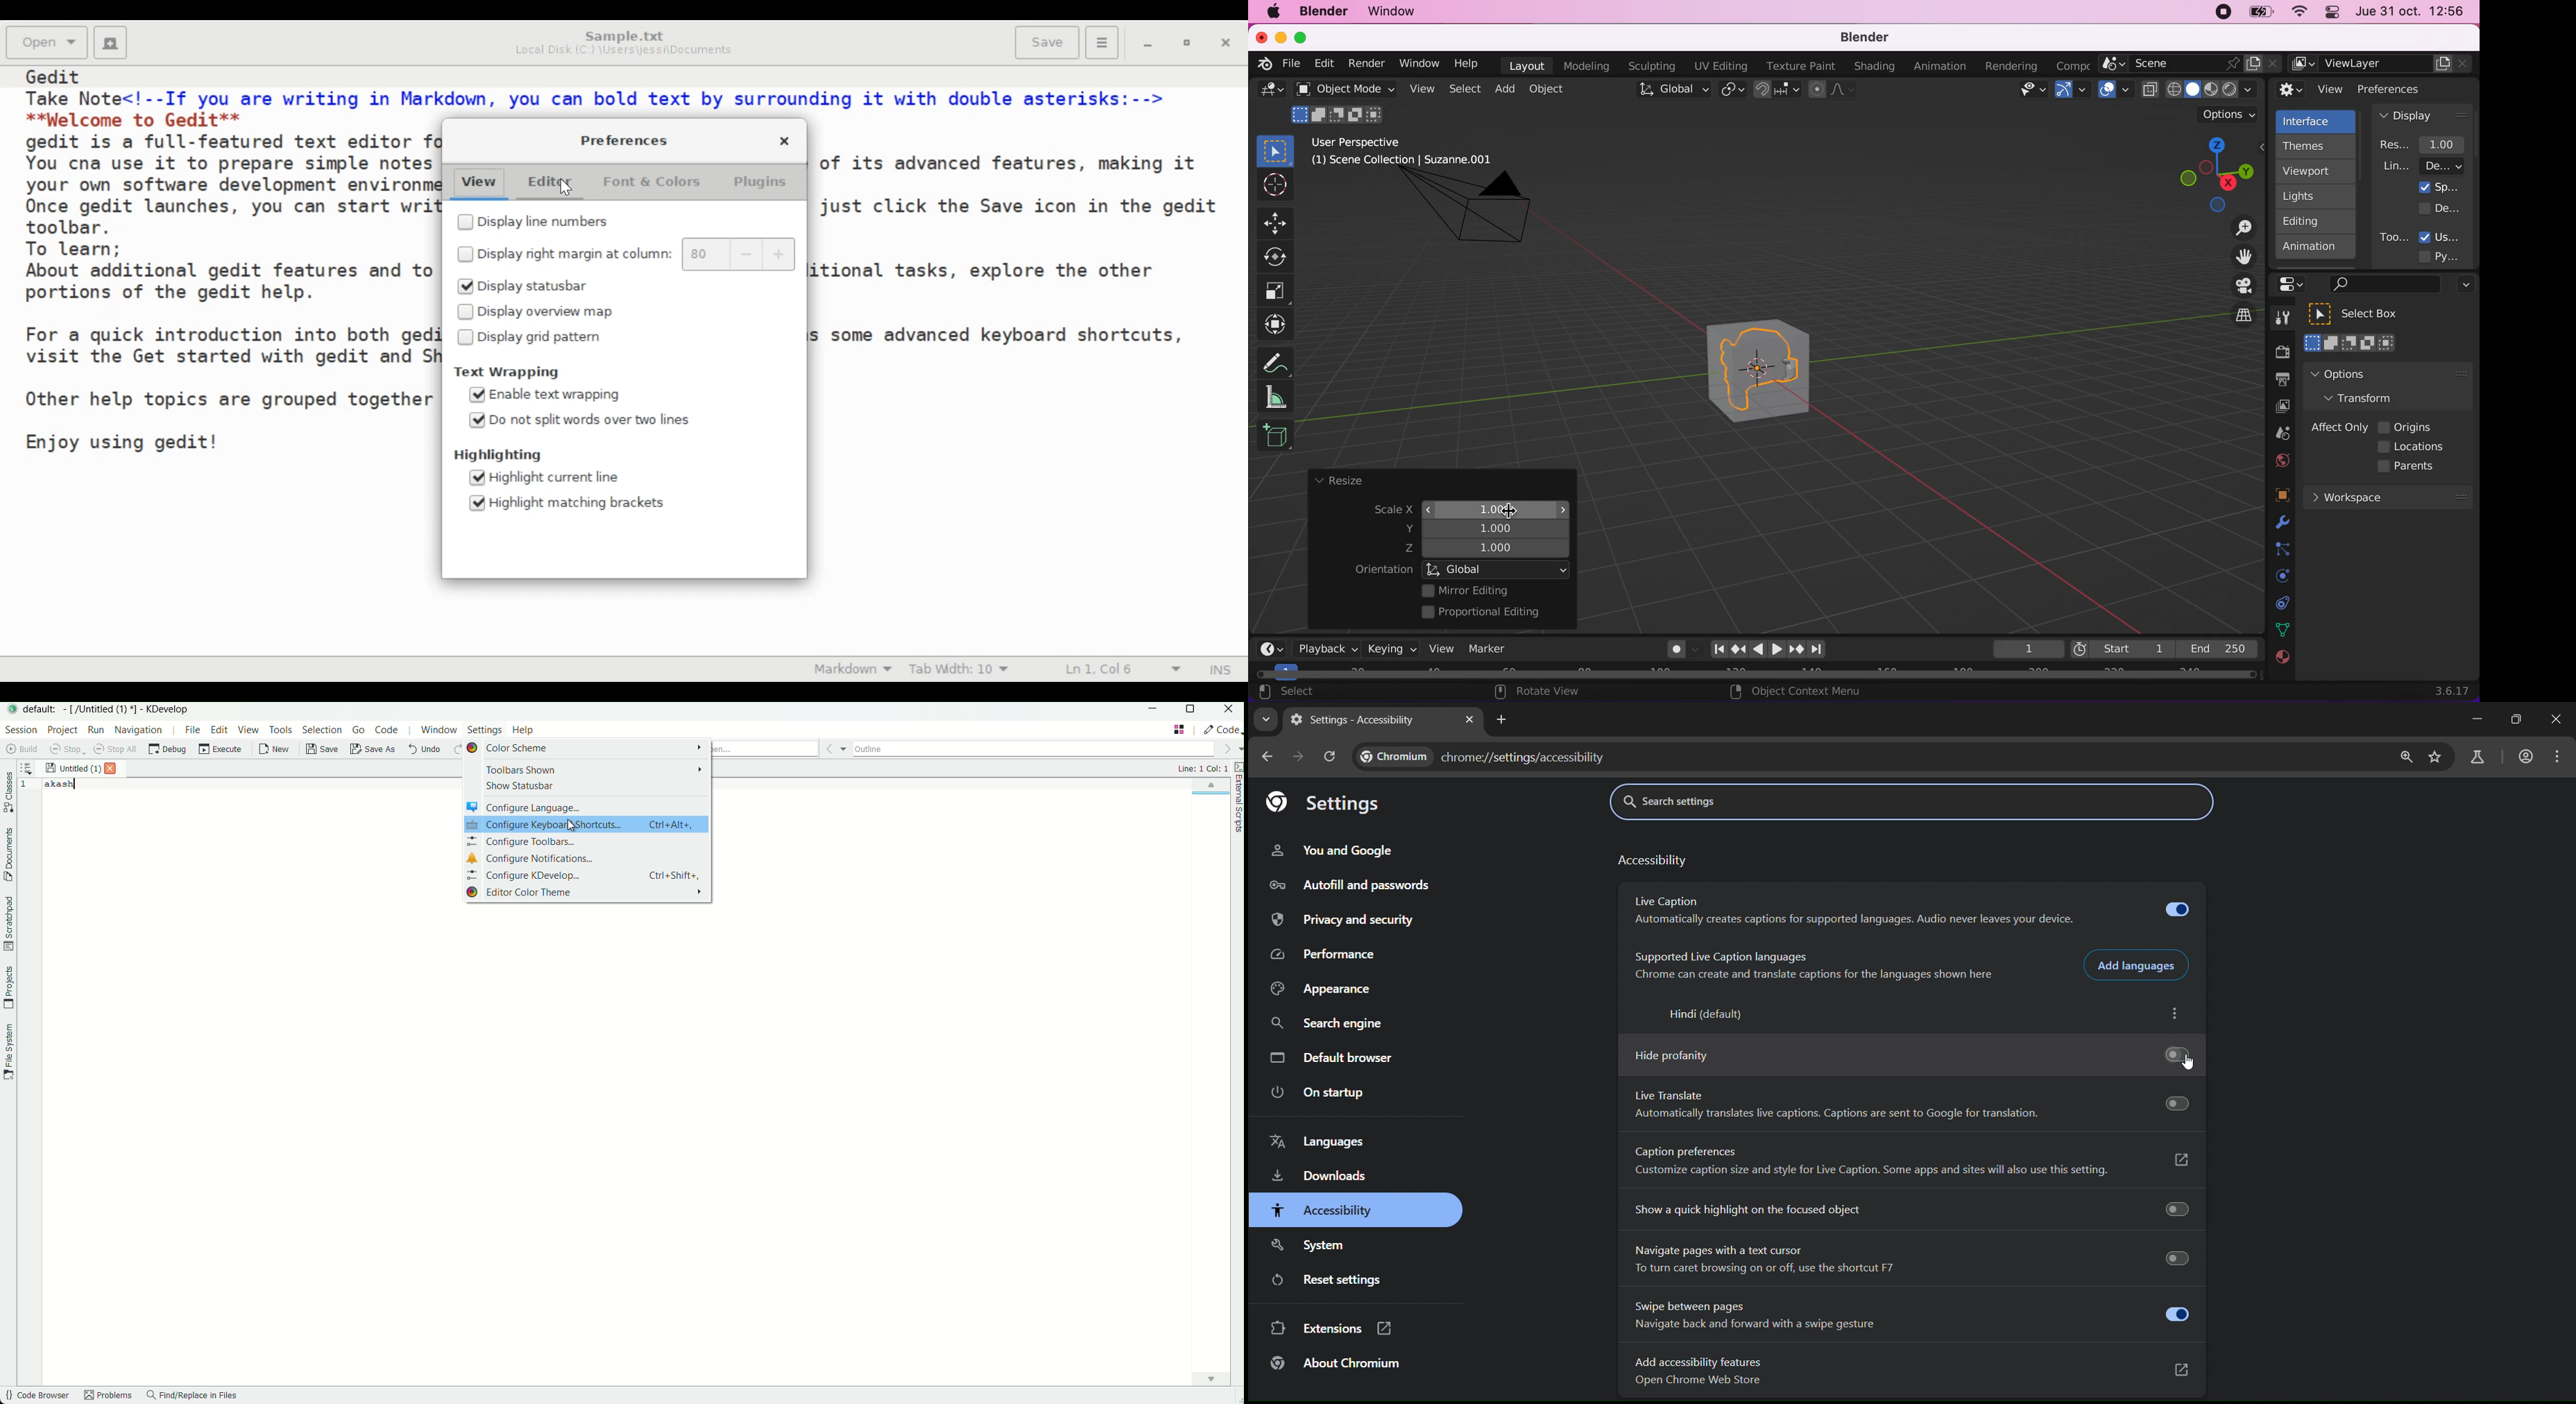 Image resolution: width=2576 pixels, height=1428 pixels. I want to click on editor type, so click(1267, 641).